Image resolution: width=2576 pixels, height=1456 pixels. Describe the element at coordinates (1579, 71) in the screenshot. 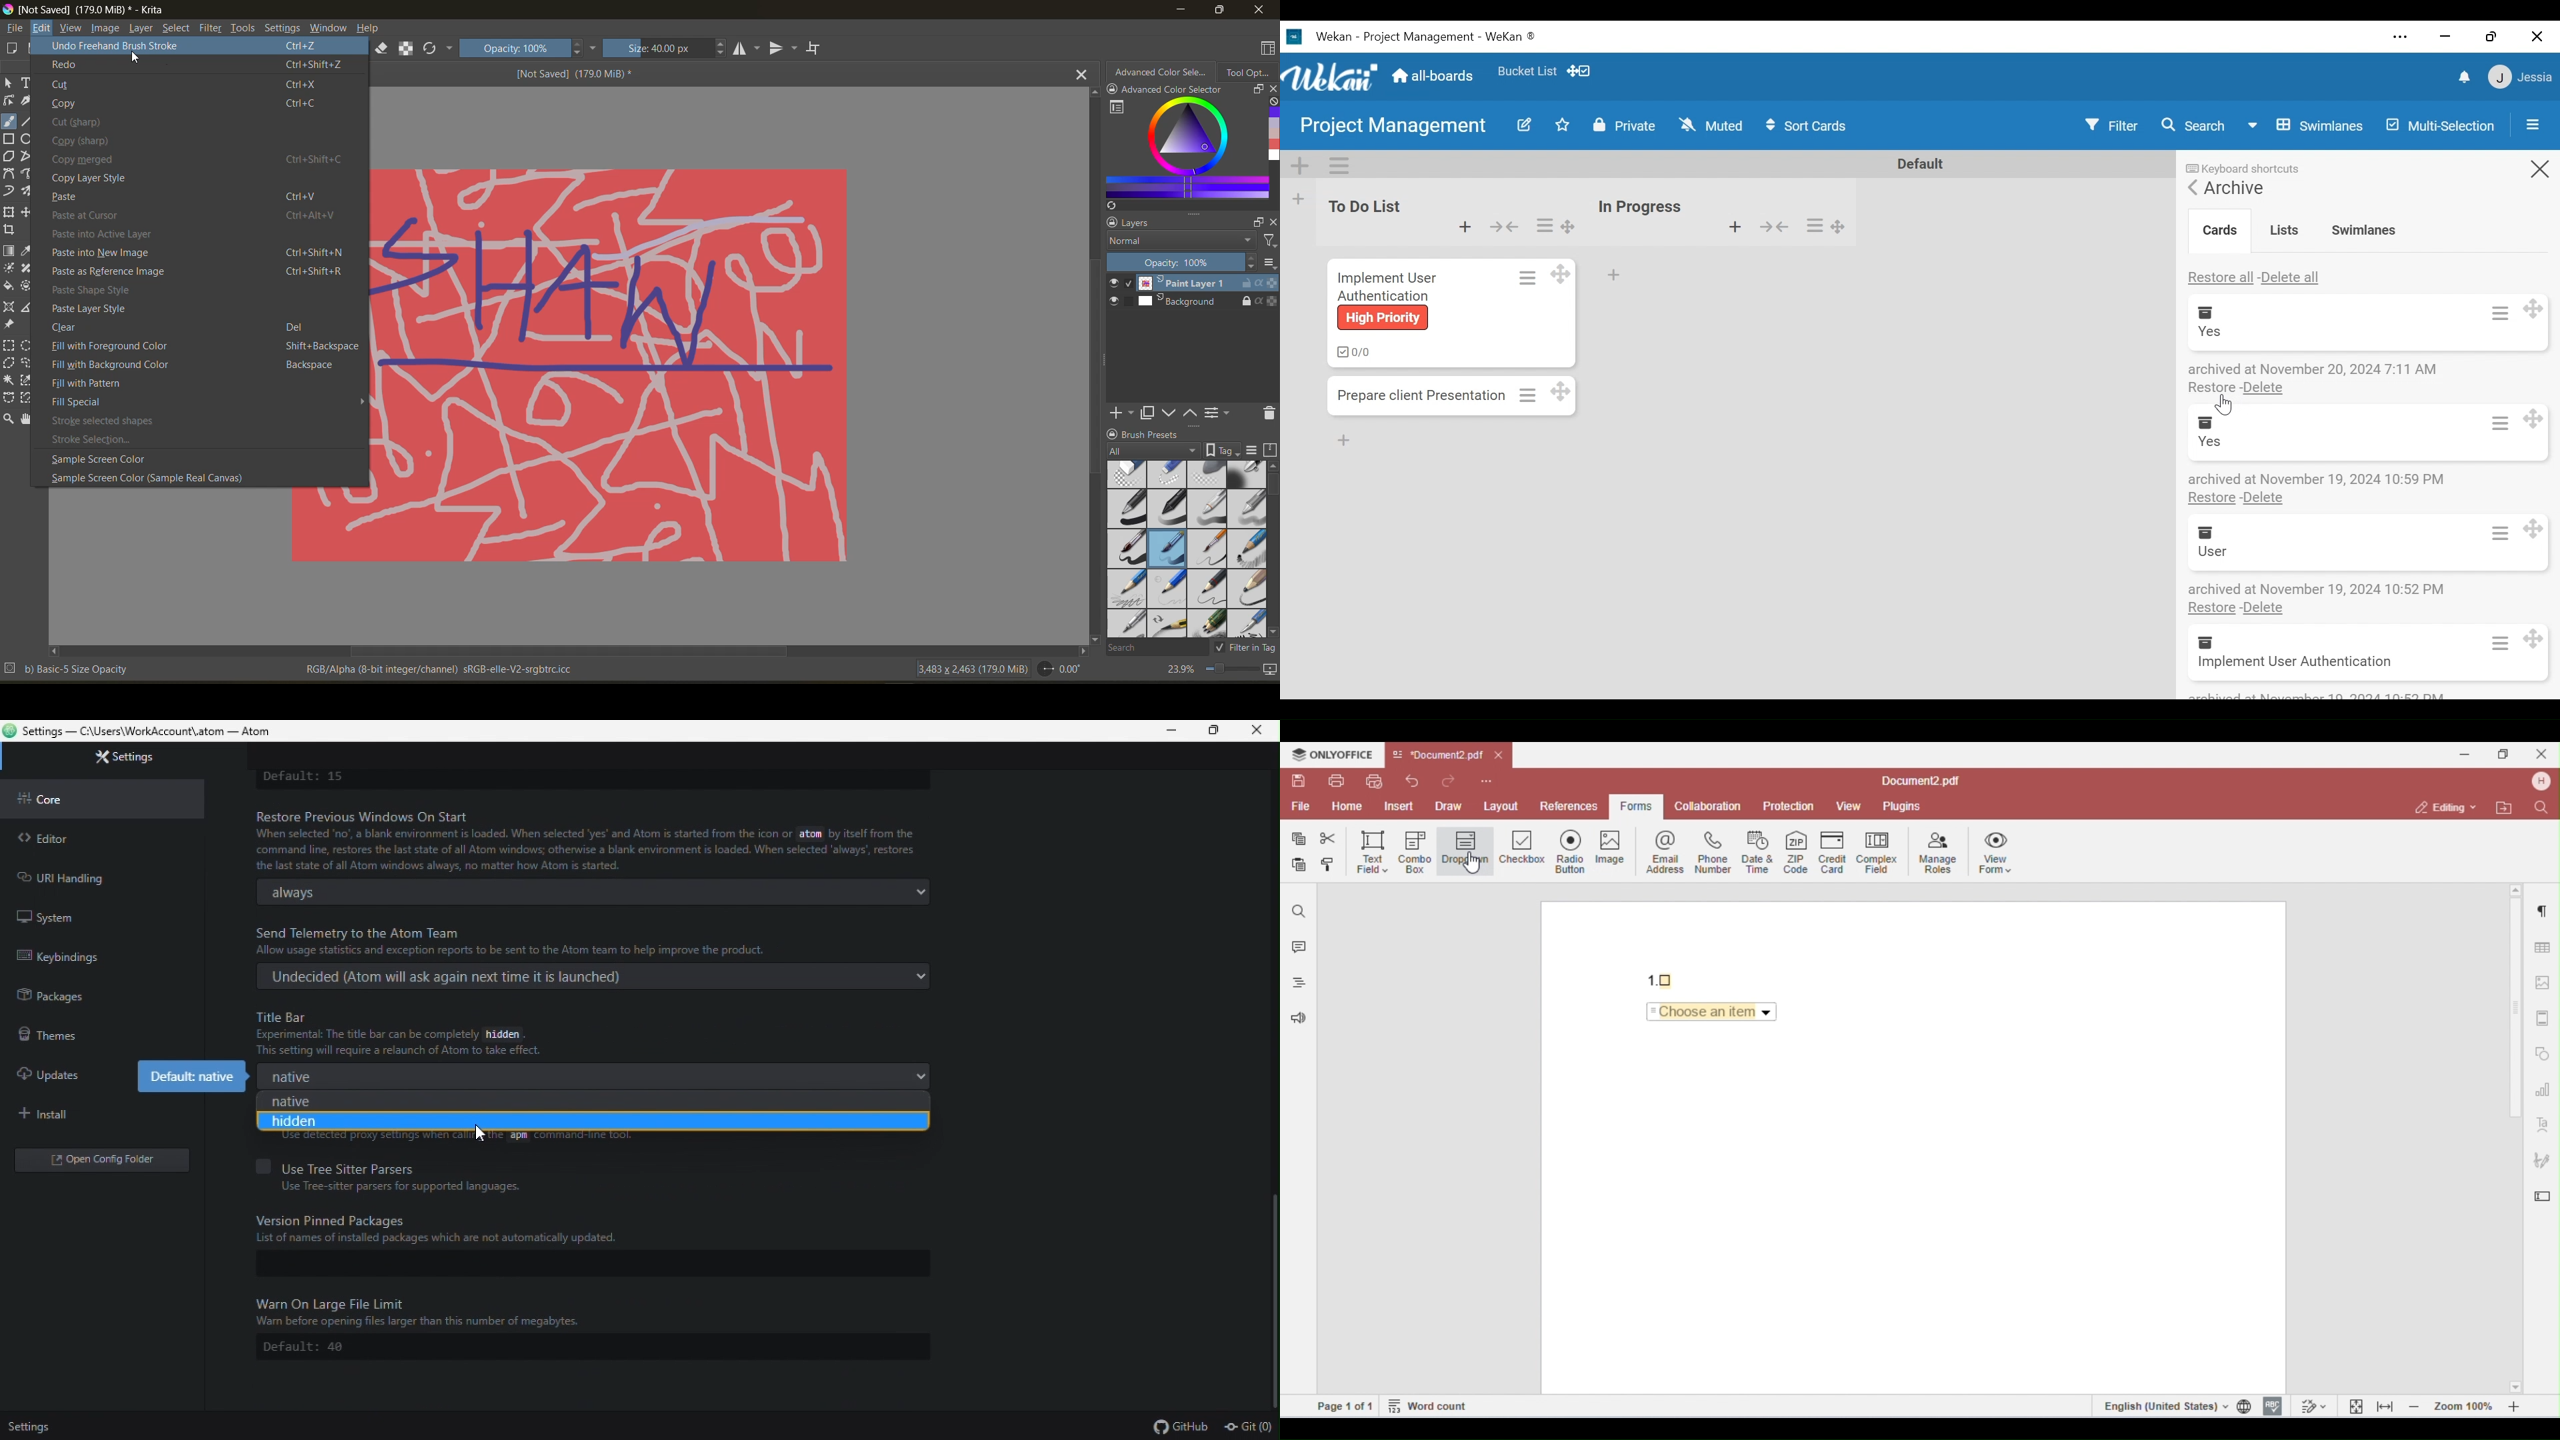

I see `show/hide Desktop drag handles` at that location.